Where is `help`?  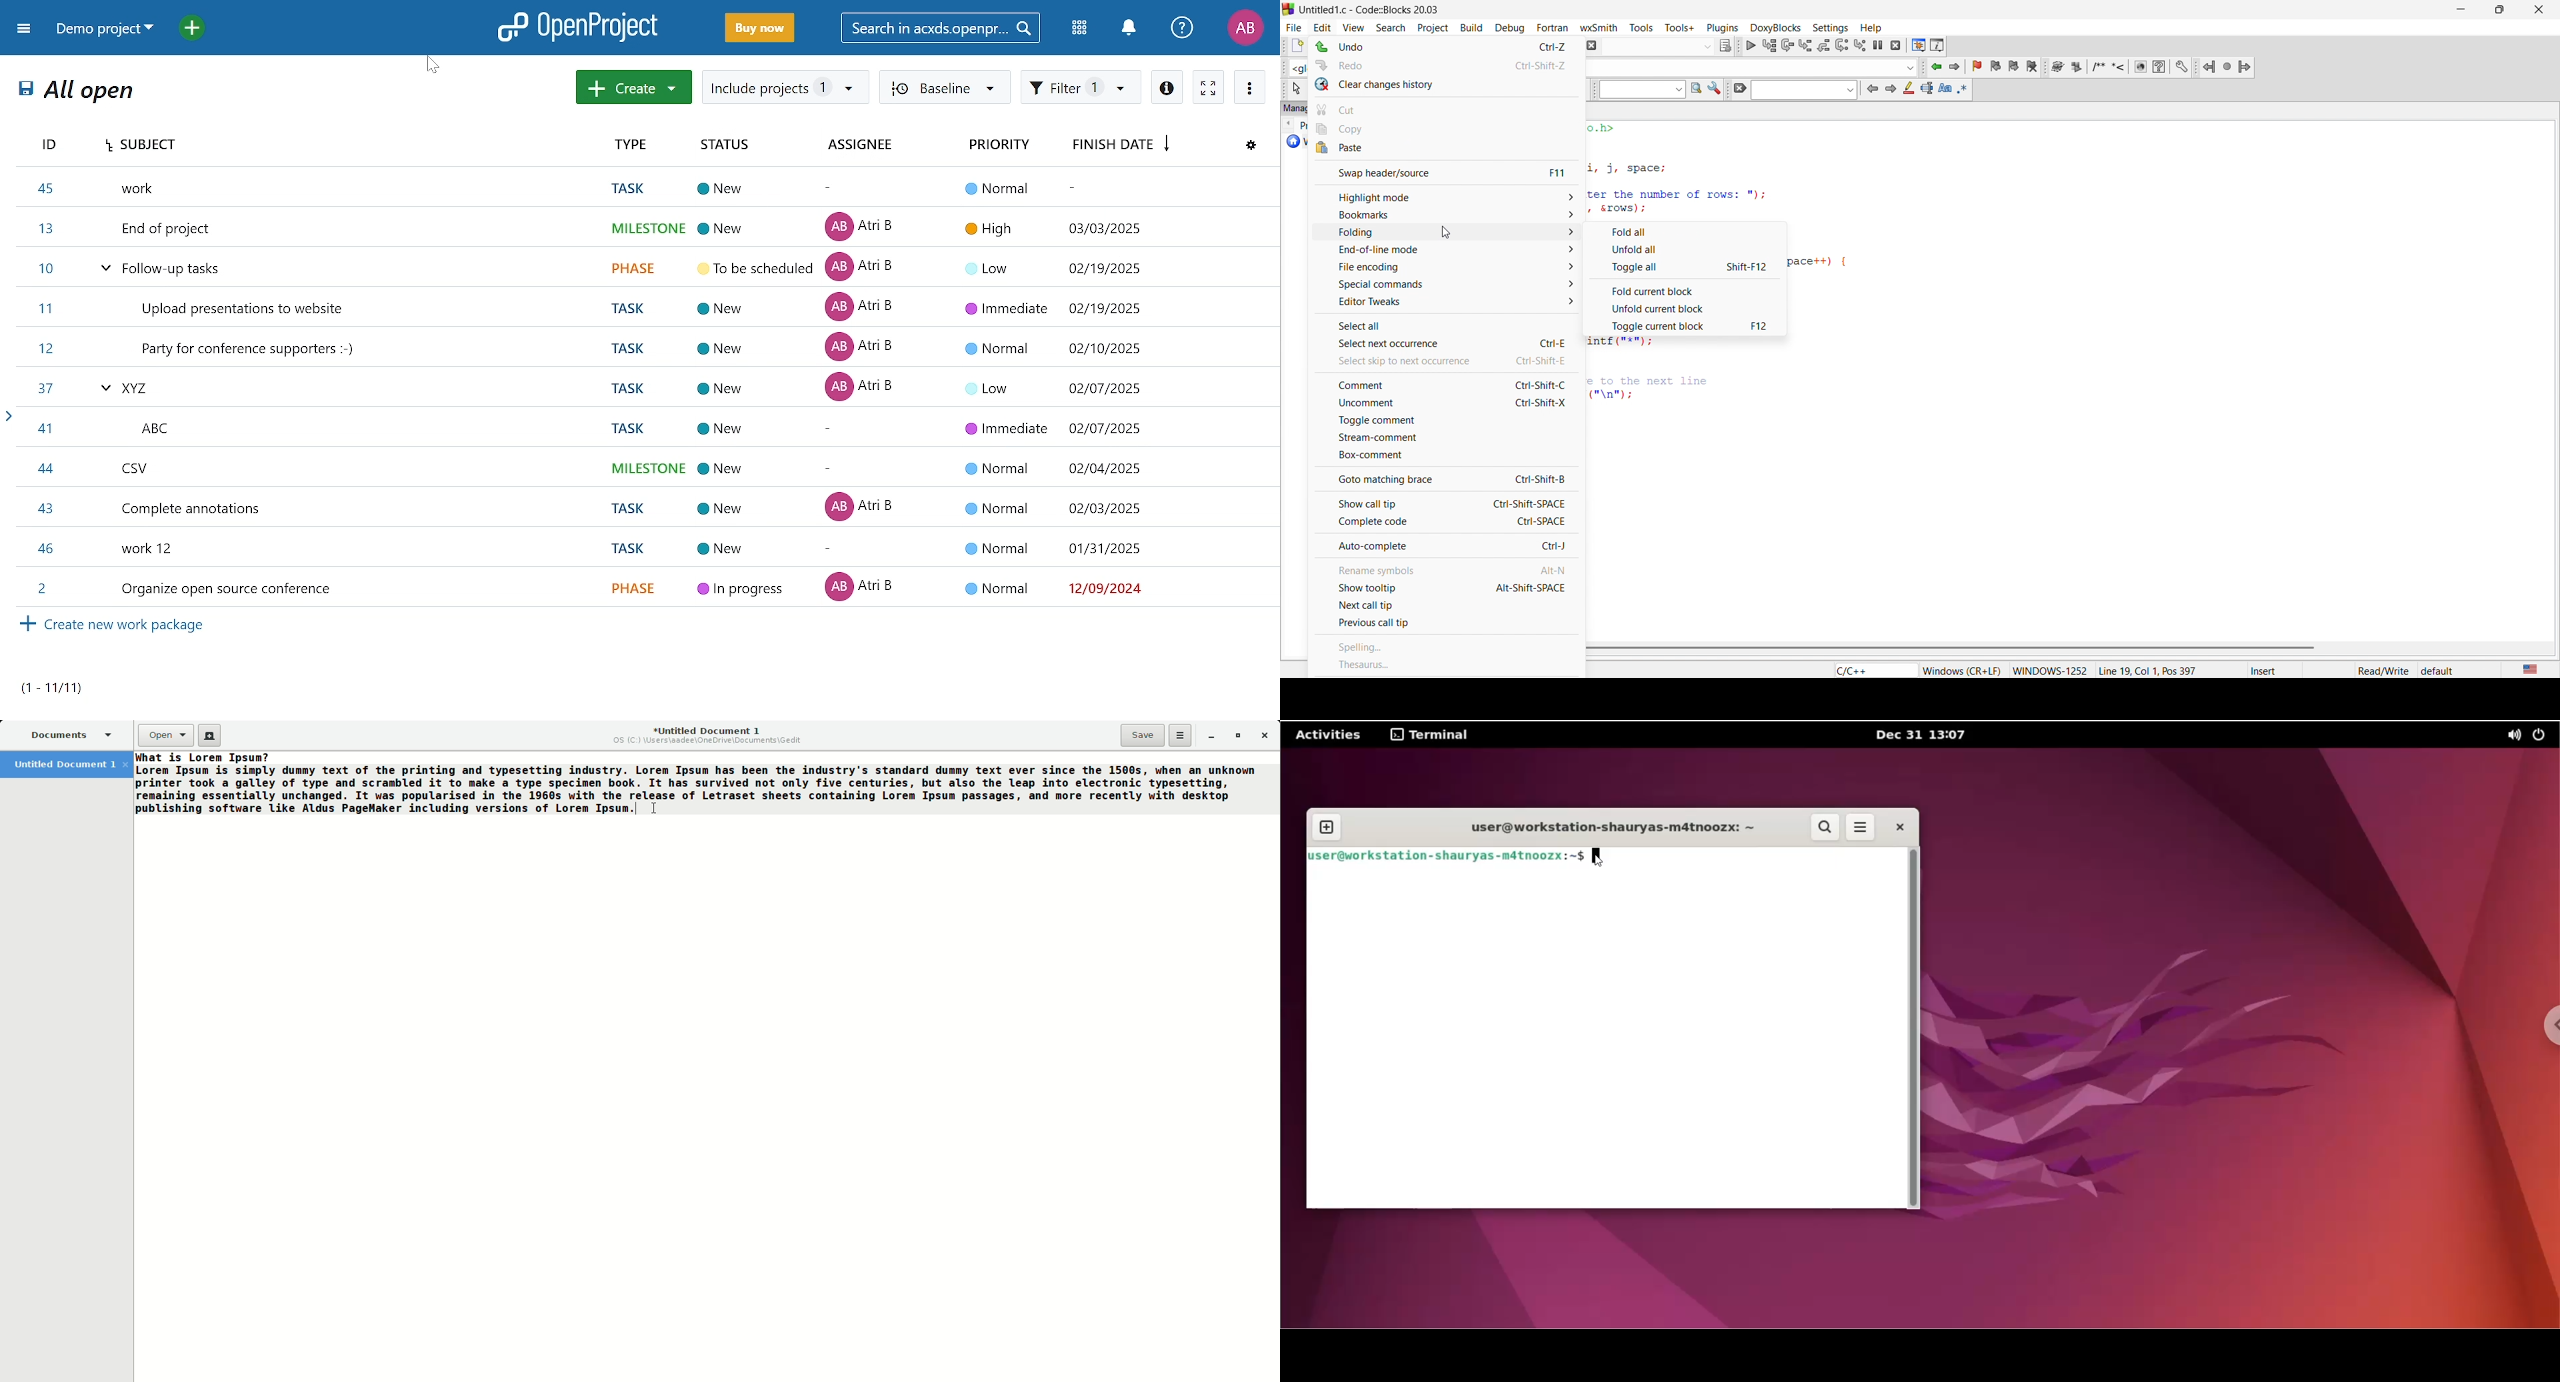 help is located at coordinates (2159, 67).